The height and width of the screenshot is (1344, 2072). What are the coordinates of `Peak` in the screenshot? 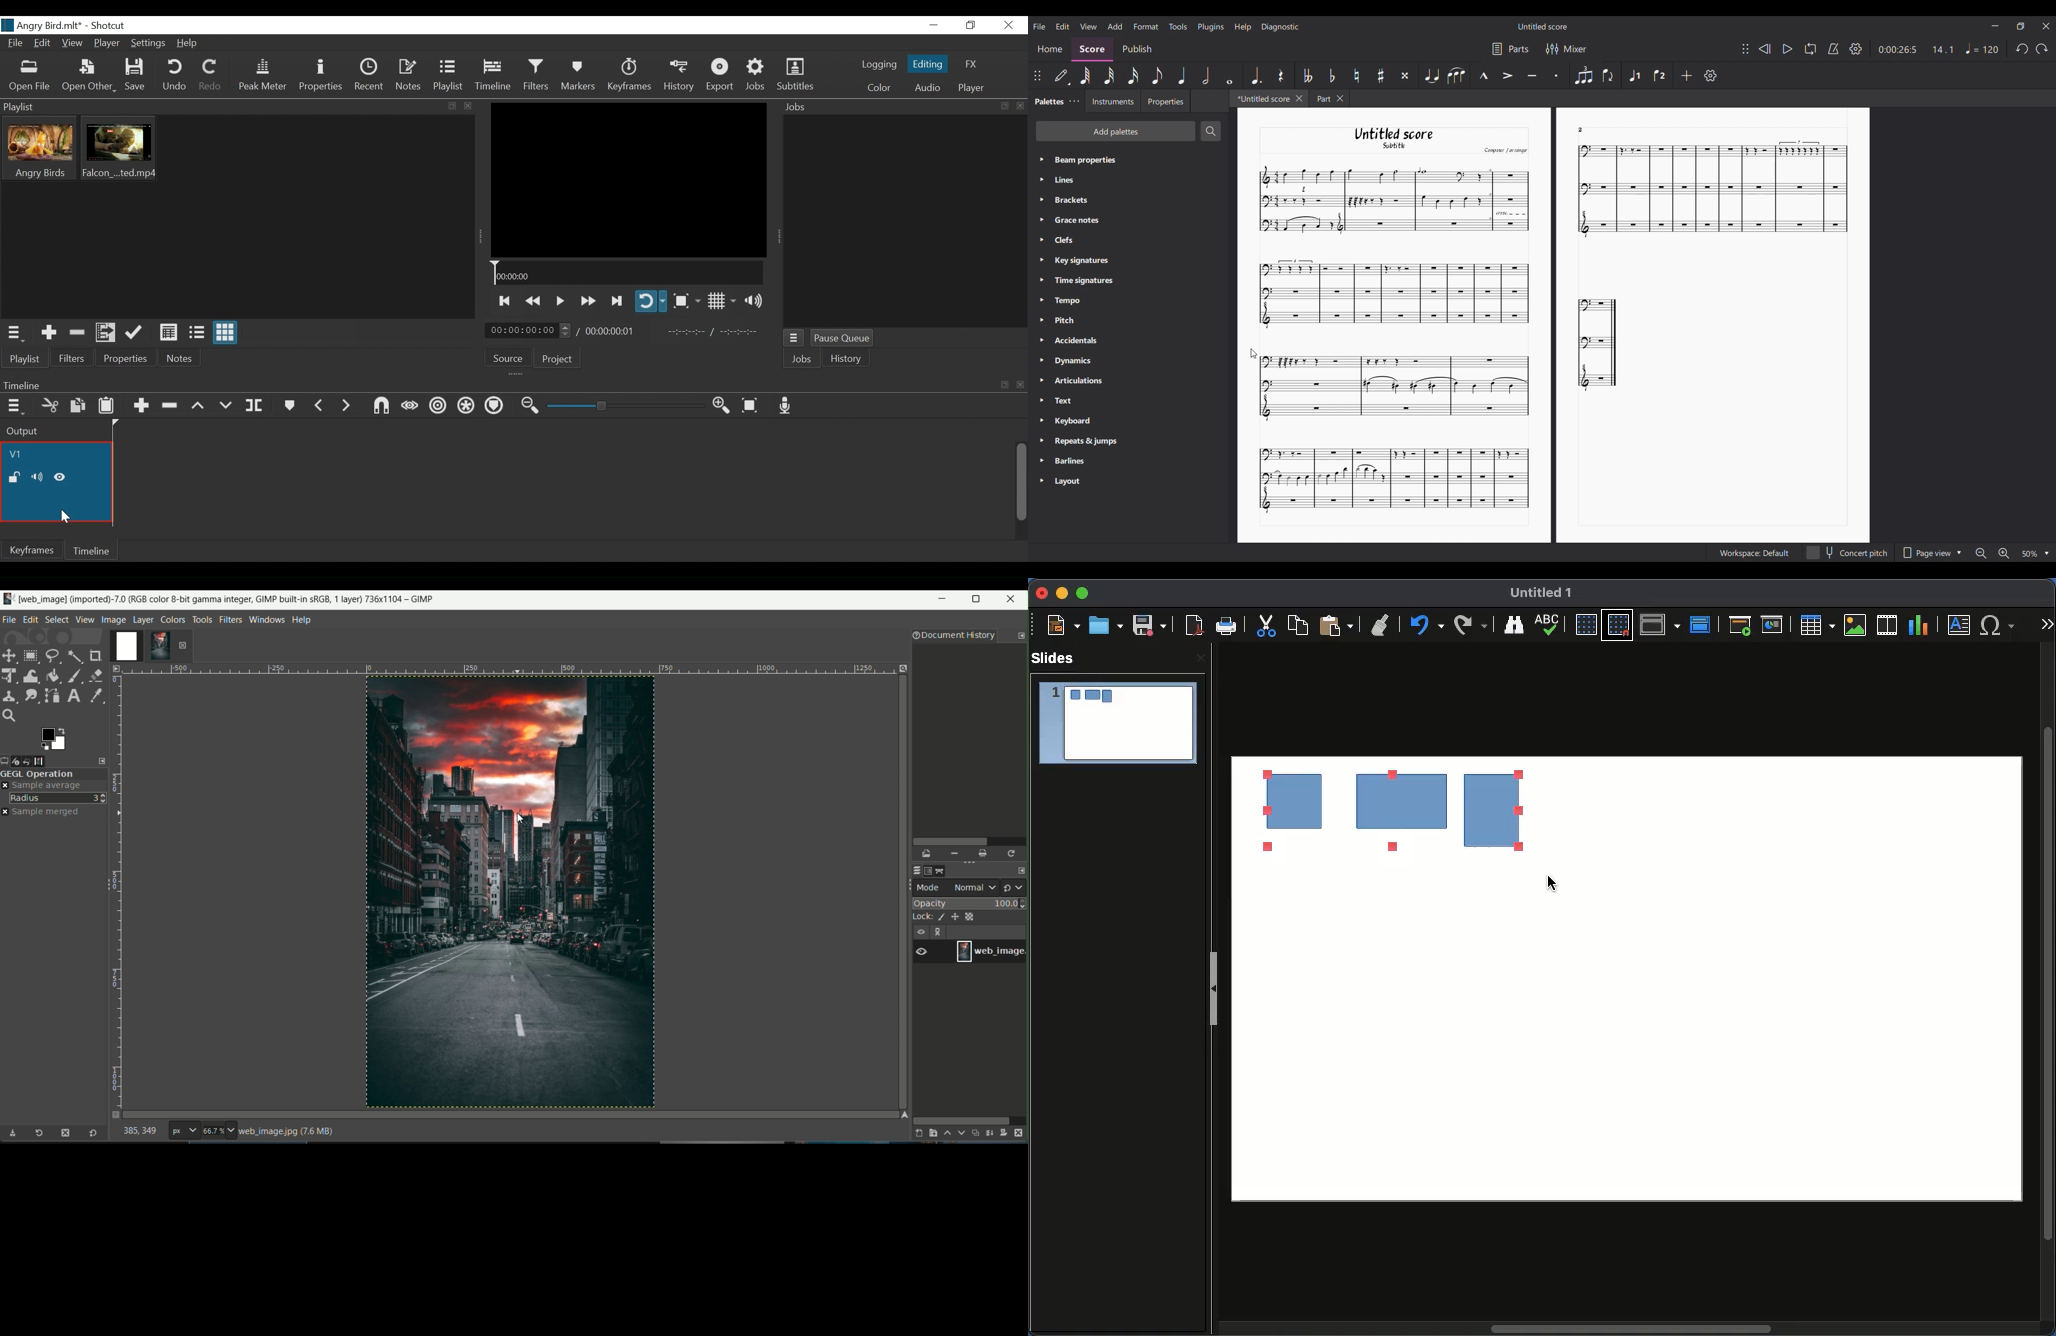 It's located at (263, 75).